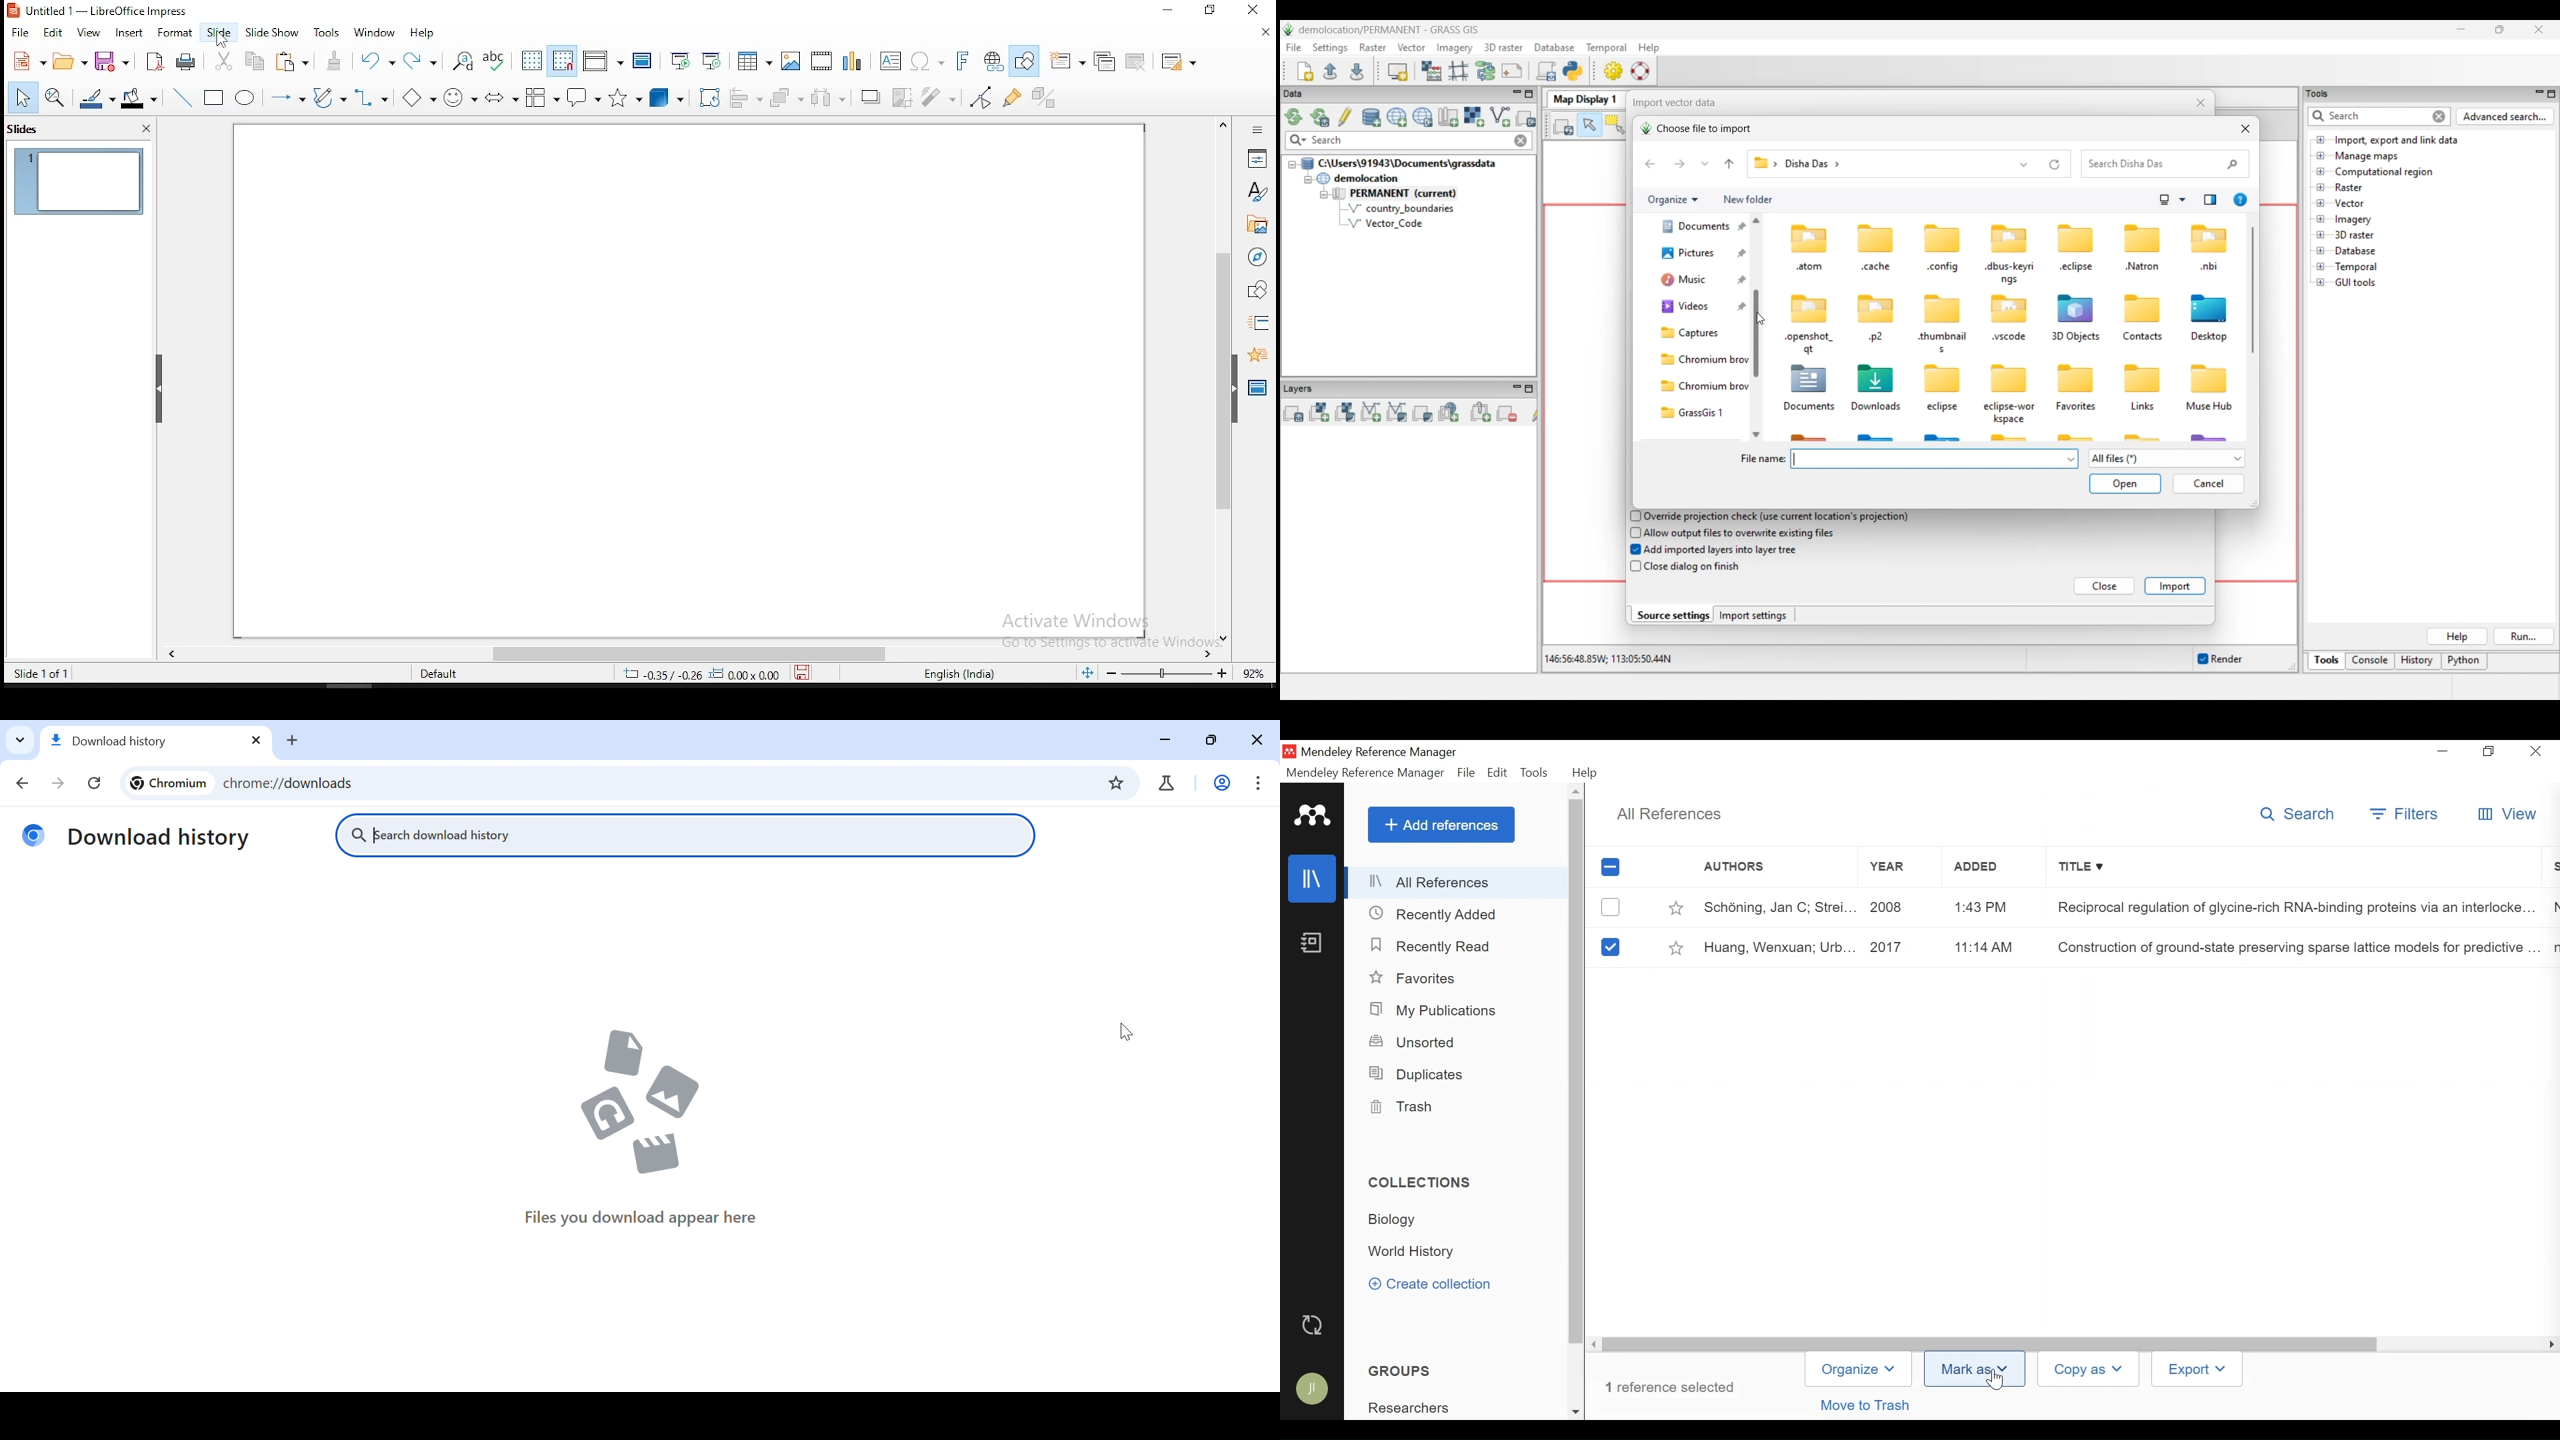 The height and width of the screenshot is (1456, 2576). What do you see at coordinates (1779, 909) in the screenshot?
I see `Schoning, Jan C; Strei...` at bounding box center [1779, 909].